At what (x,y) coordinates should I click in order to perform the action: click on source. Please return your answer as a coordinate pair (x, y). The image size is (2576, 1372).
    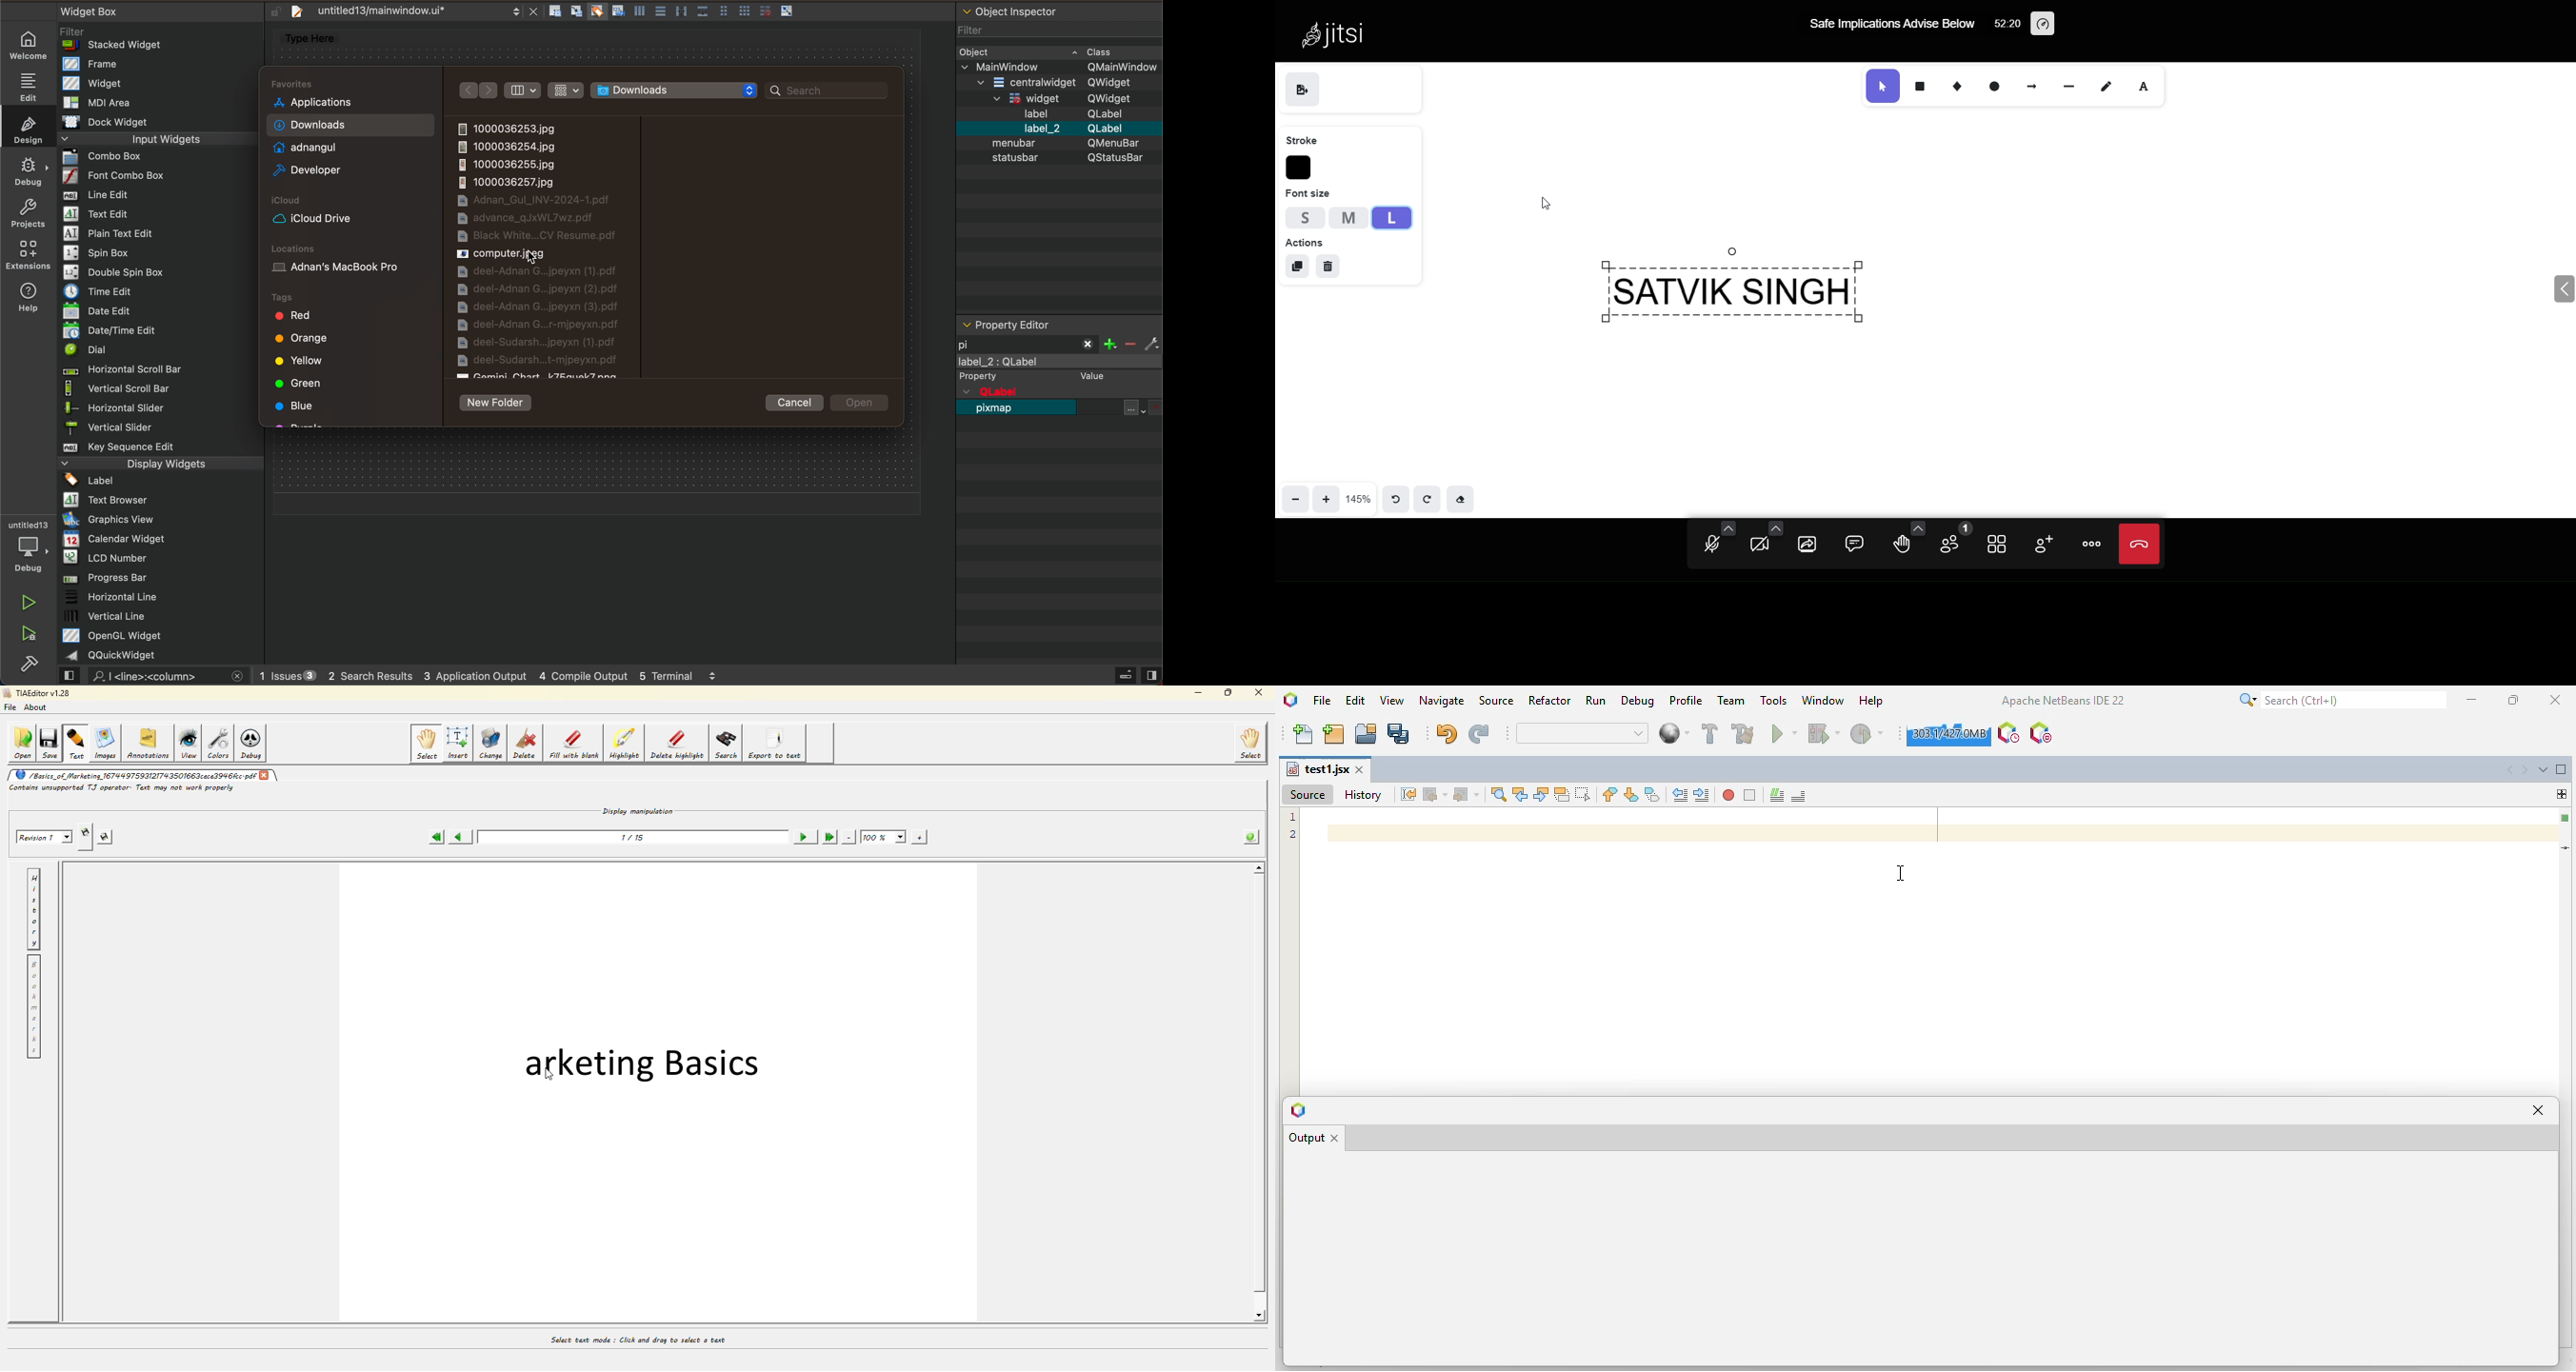
    Looking at the image, I should click on (1498, 700).